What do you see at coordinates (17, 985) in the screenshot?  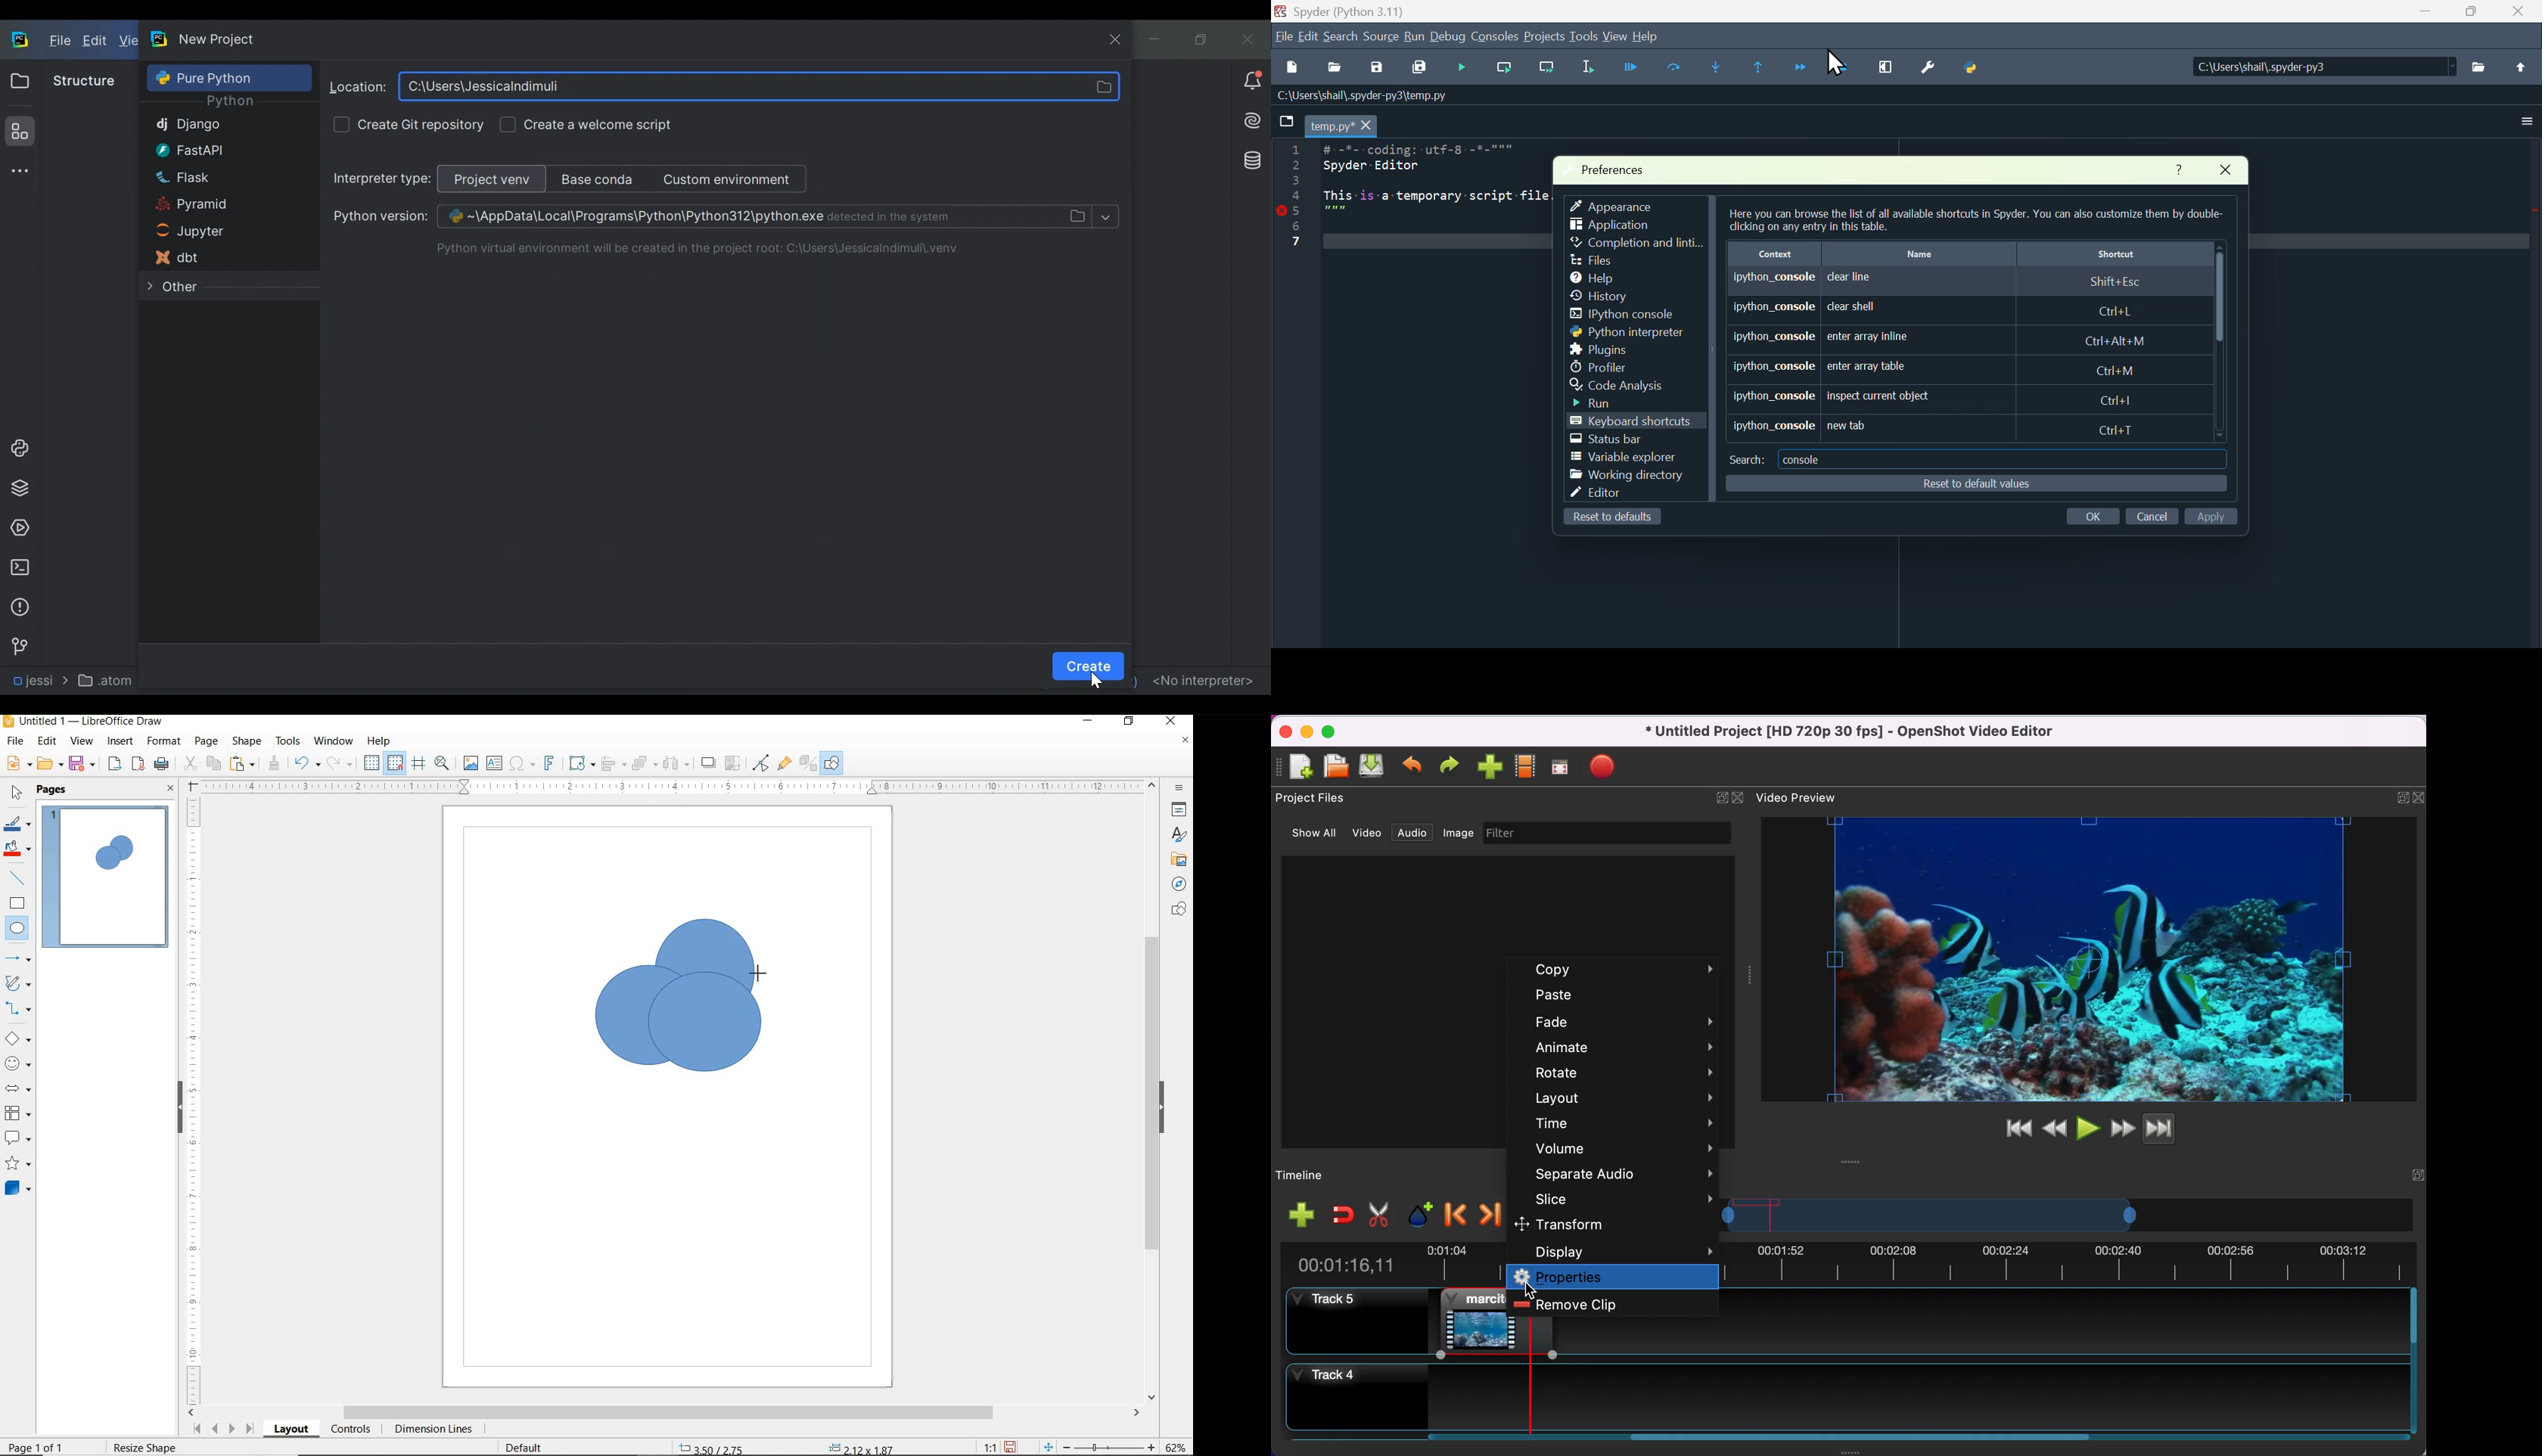 I see `CURVES AND POLYGONS` at bounding box center [17, 985].